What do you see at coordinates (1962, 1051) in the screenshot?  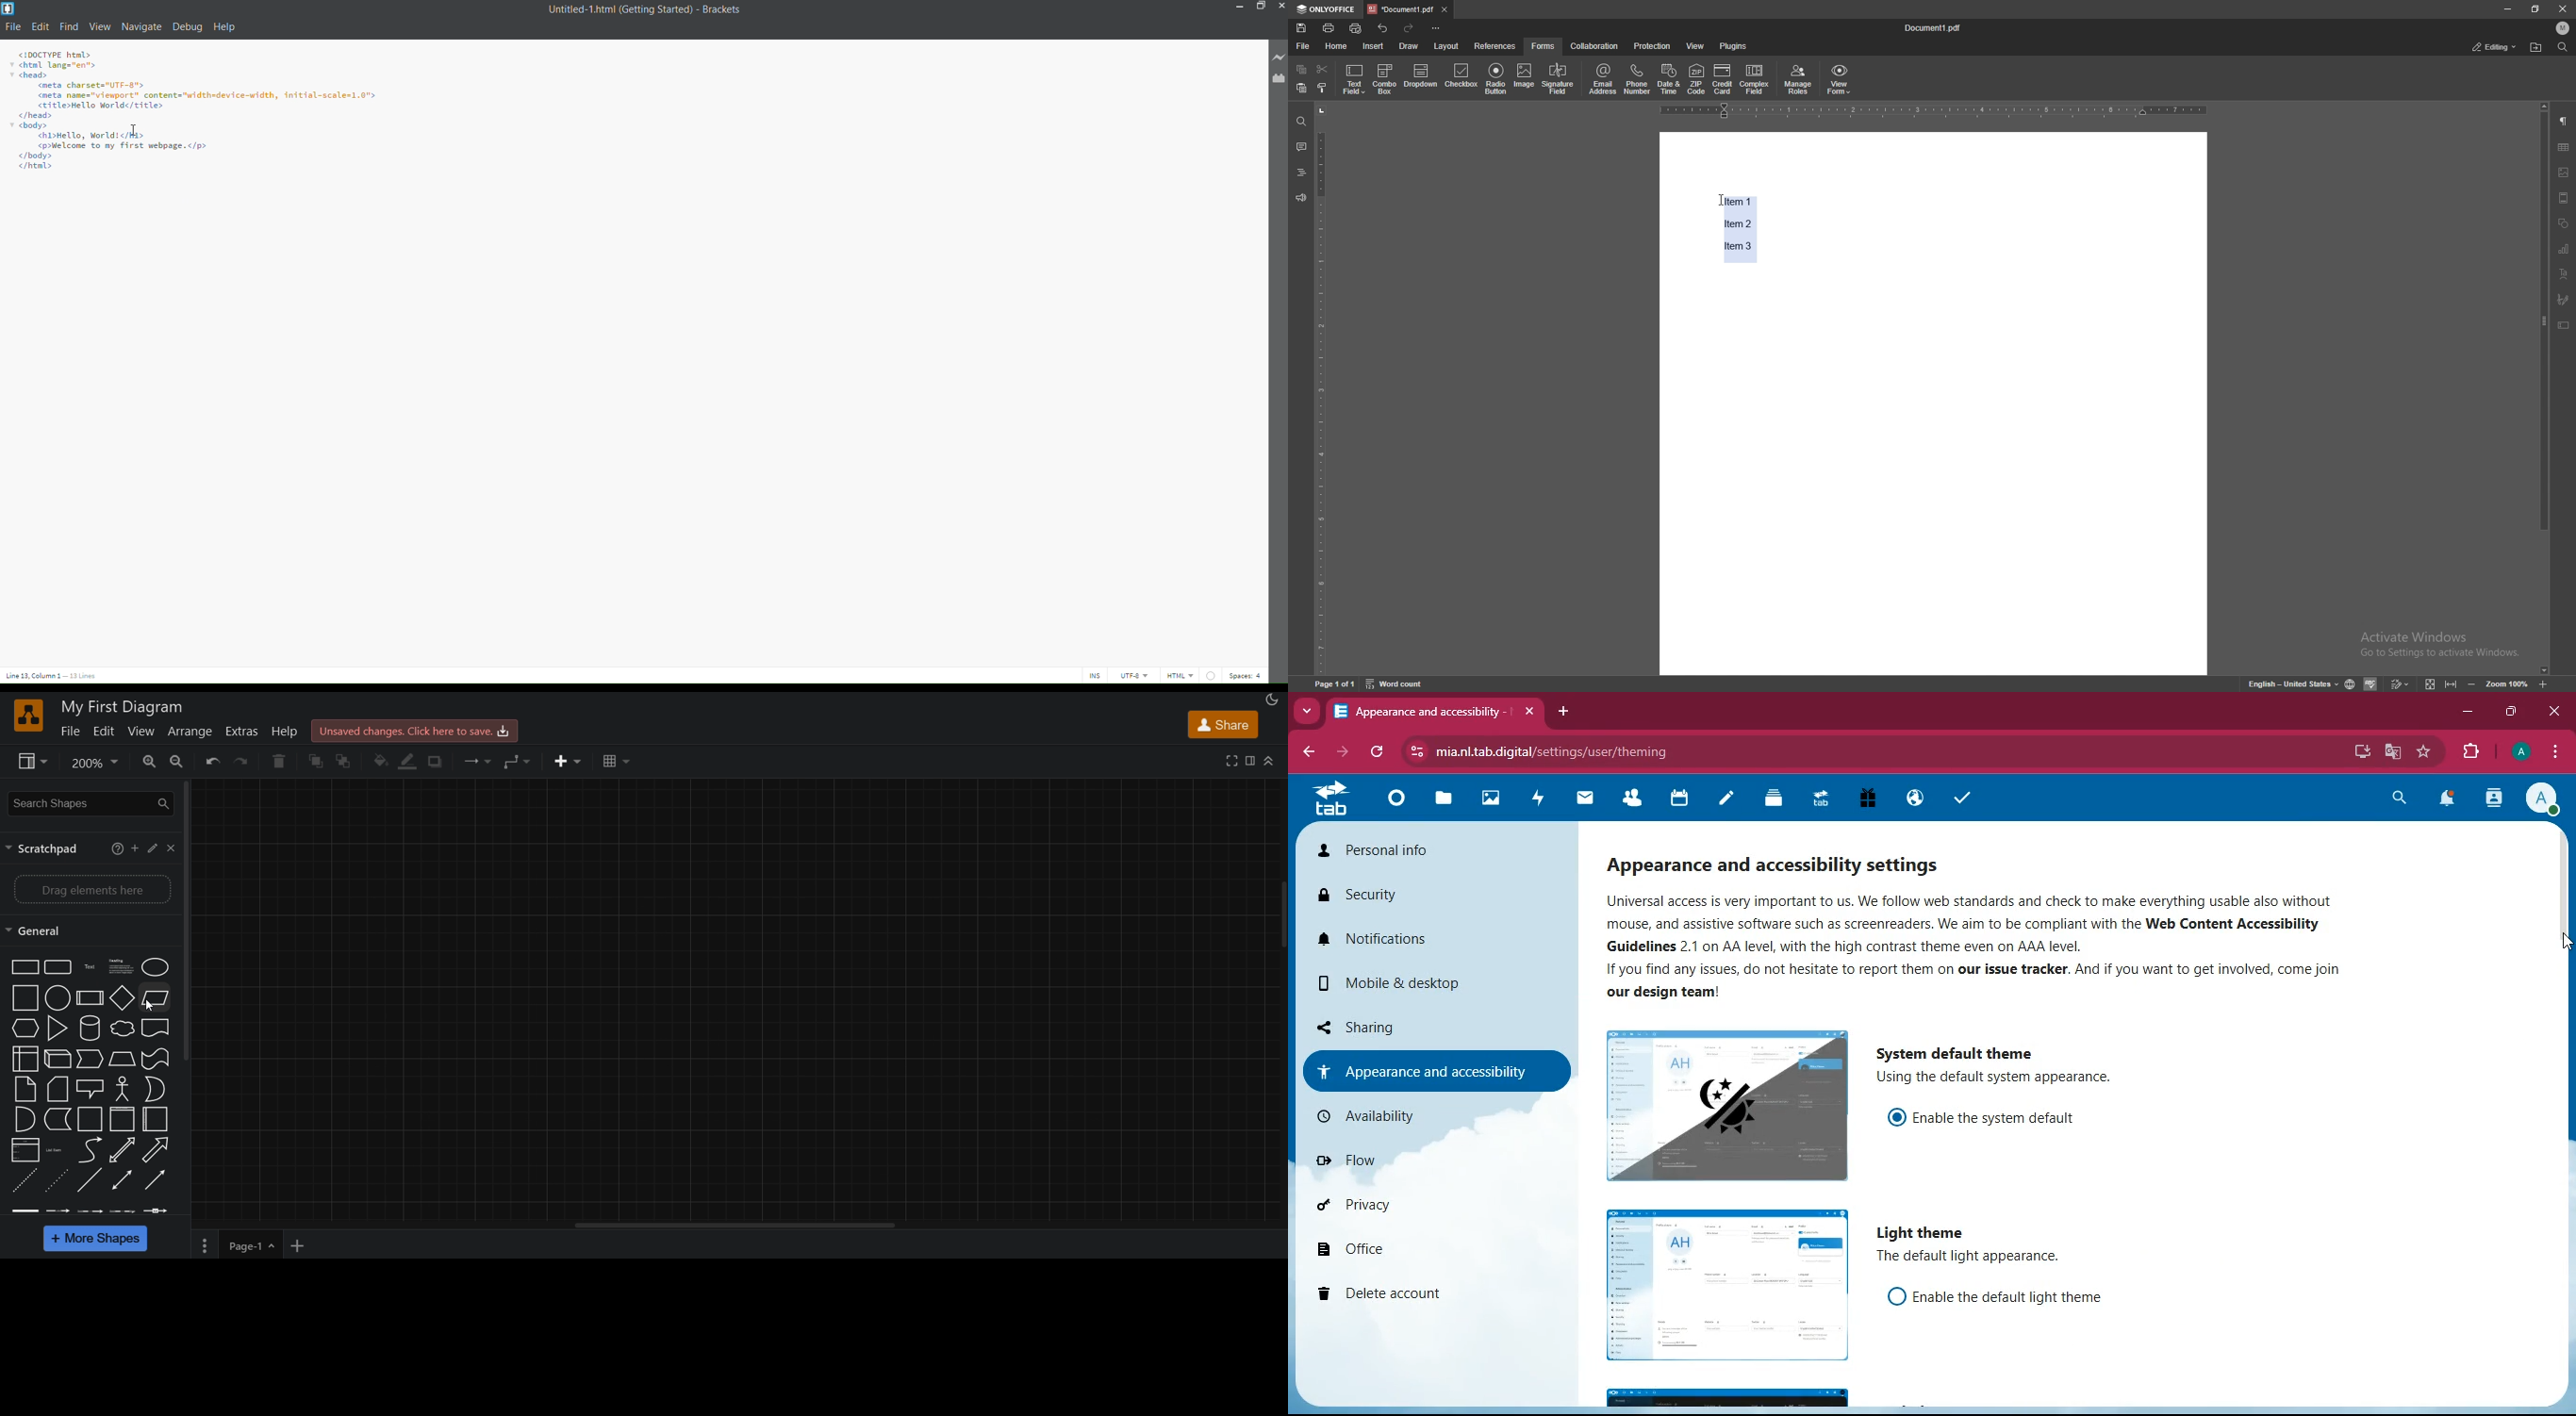 I see `system default` at bounding box center [1962, 1051].